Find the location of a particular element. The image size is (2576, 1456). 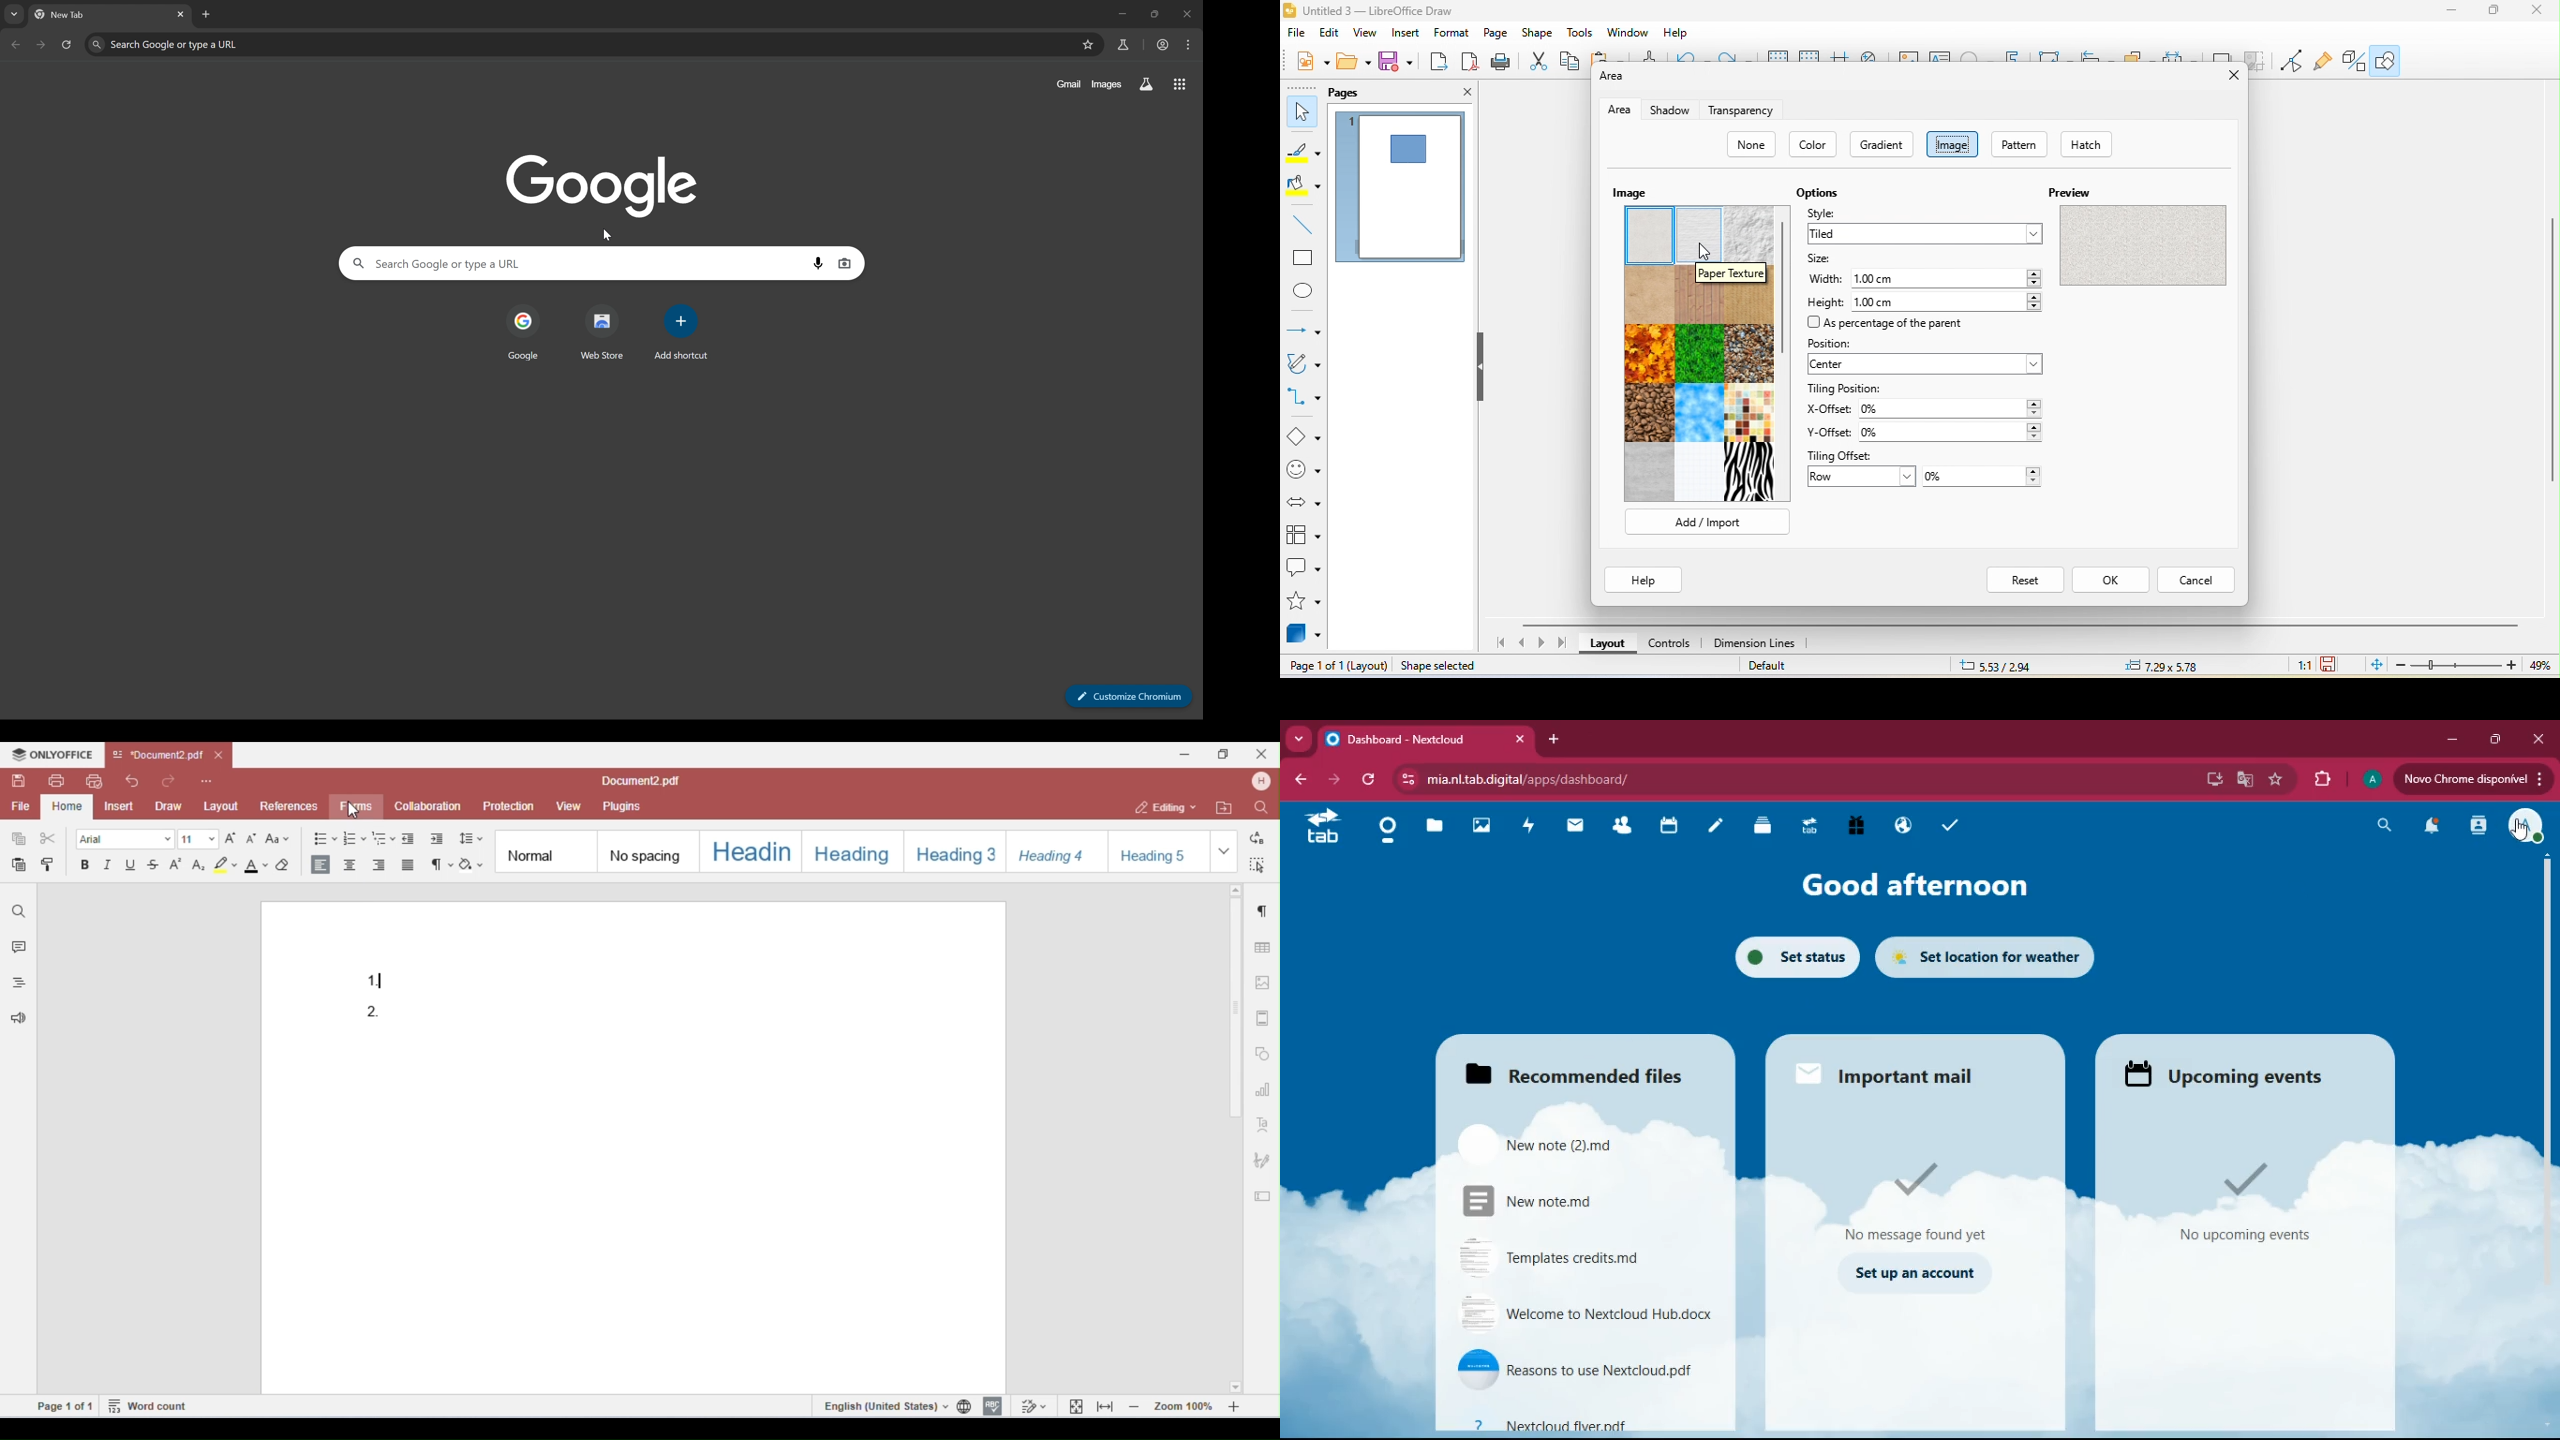

hide is located at coordinates (1482, 375).